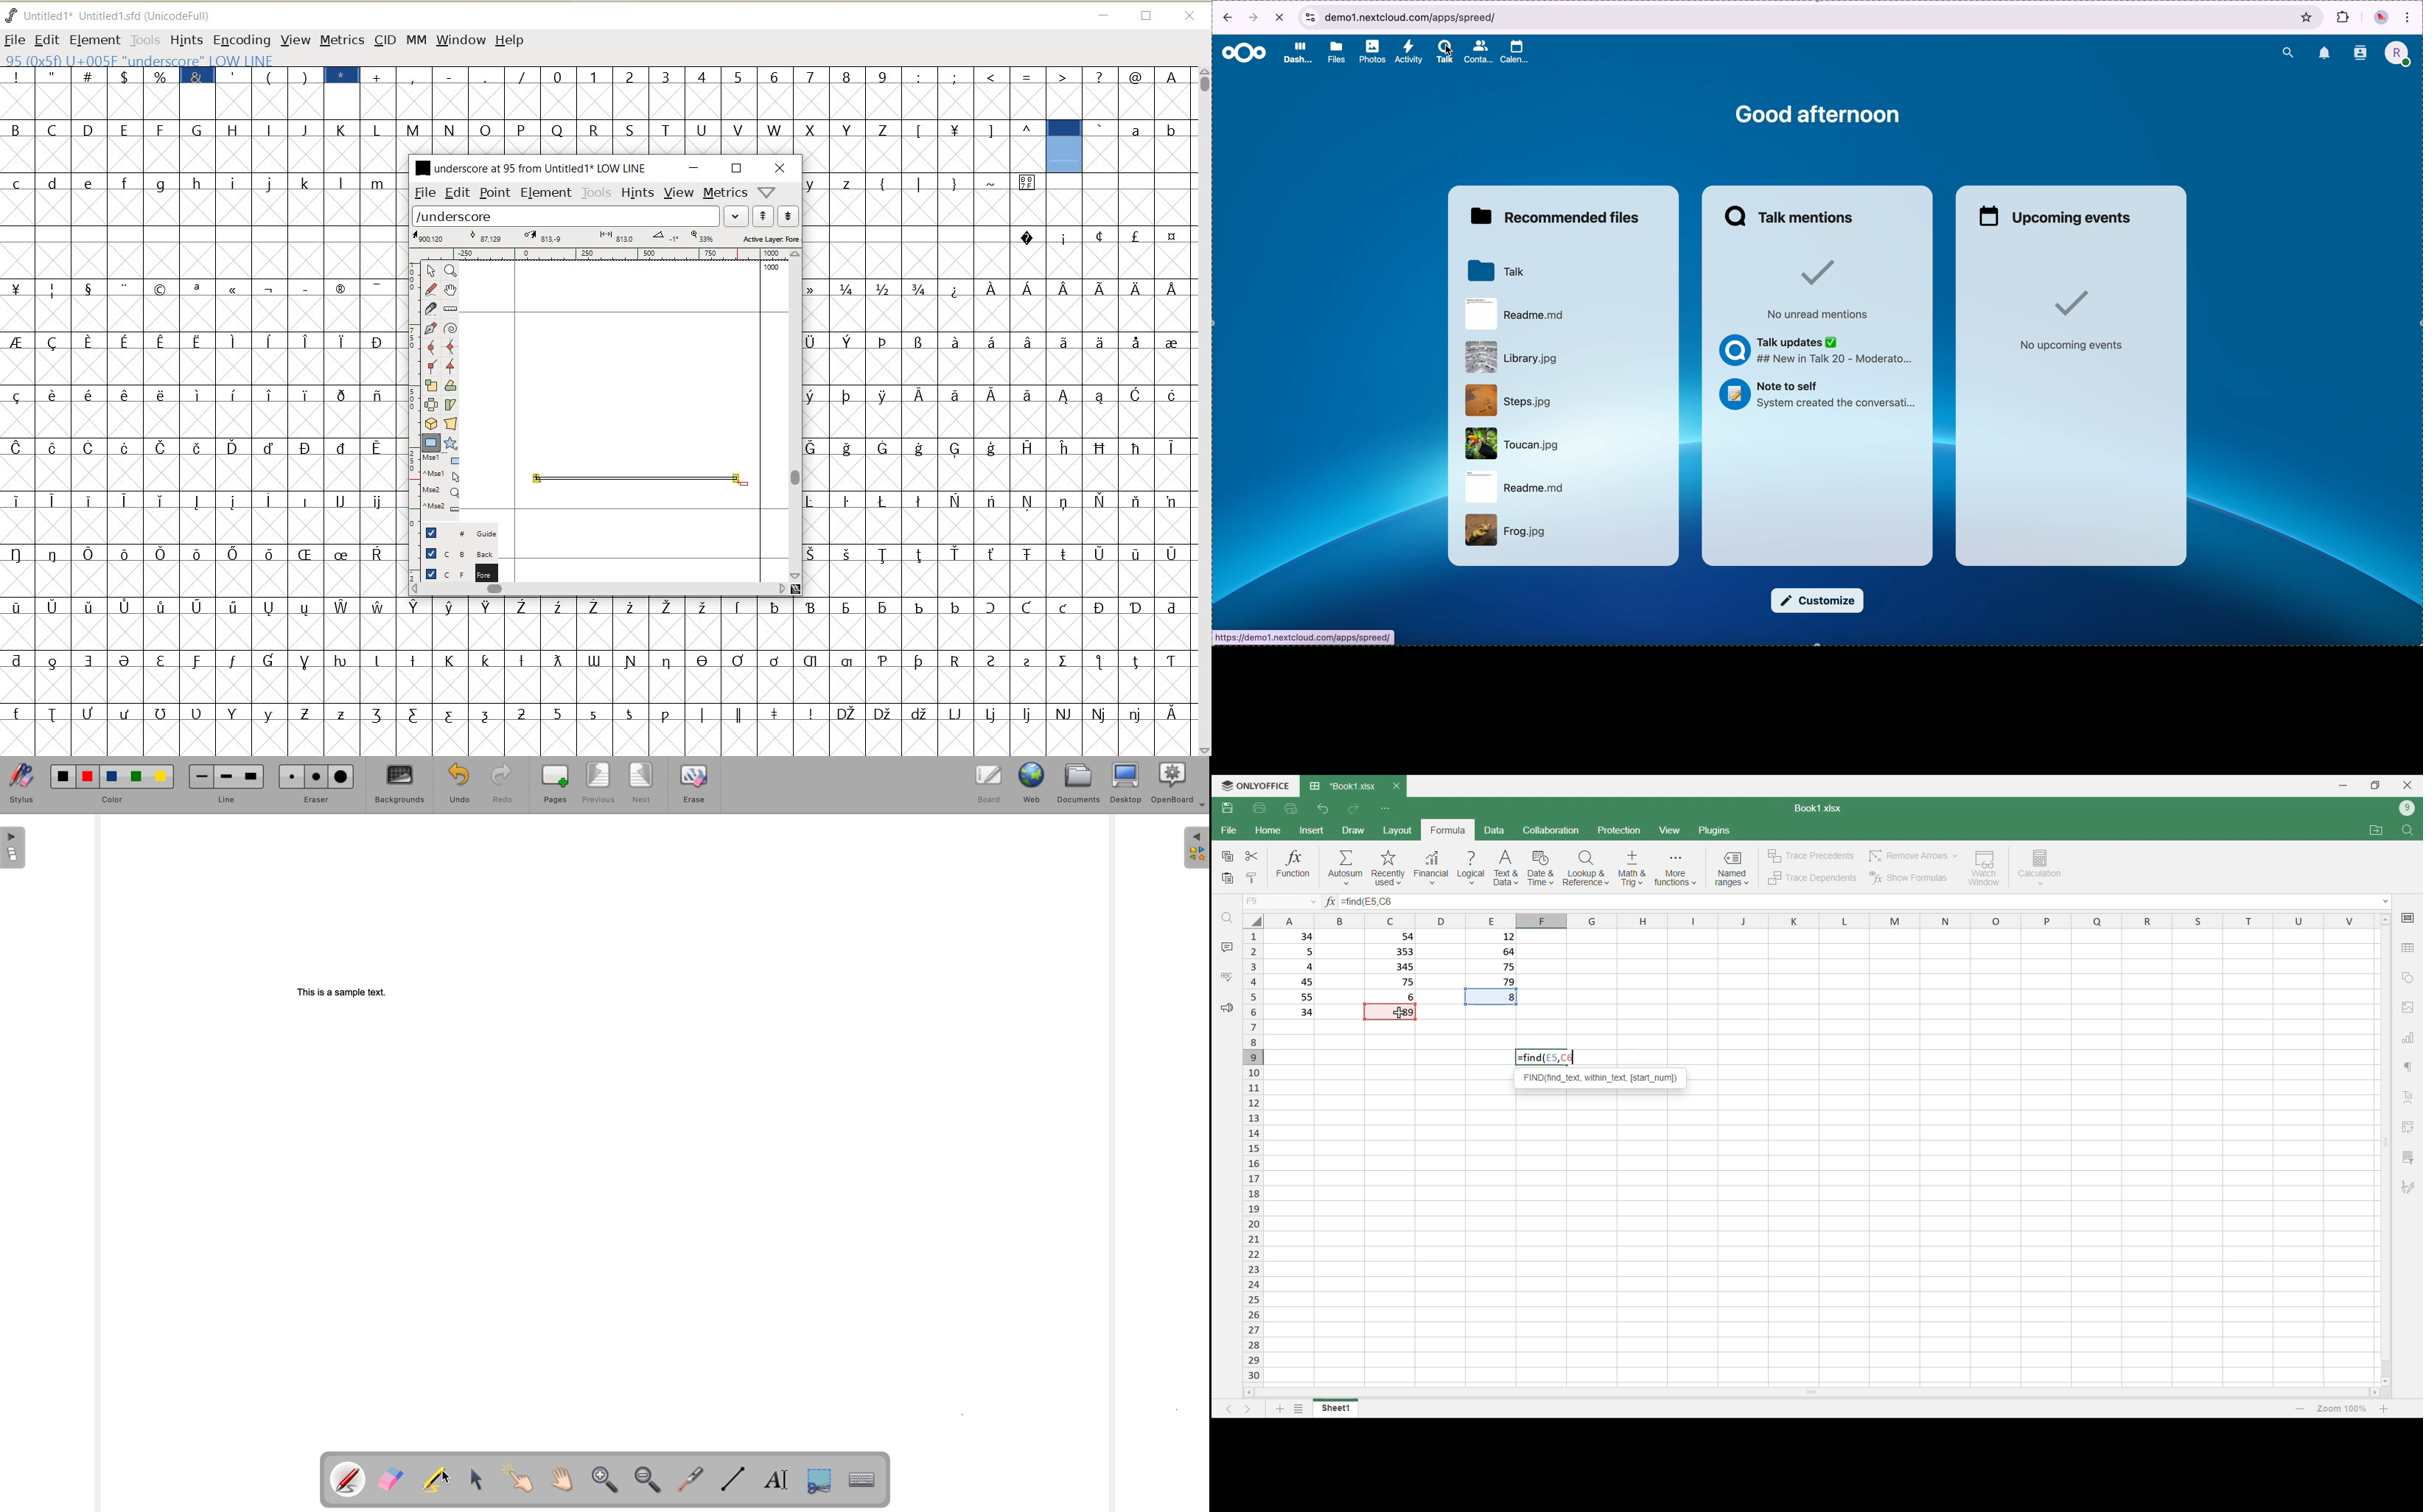 This screenshot has height=1512, width=2436. I want to click on Slicer, so click(2407, 1158).